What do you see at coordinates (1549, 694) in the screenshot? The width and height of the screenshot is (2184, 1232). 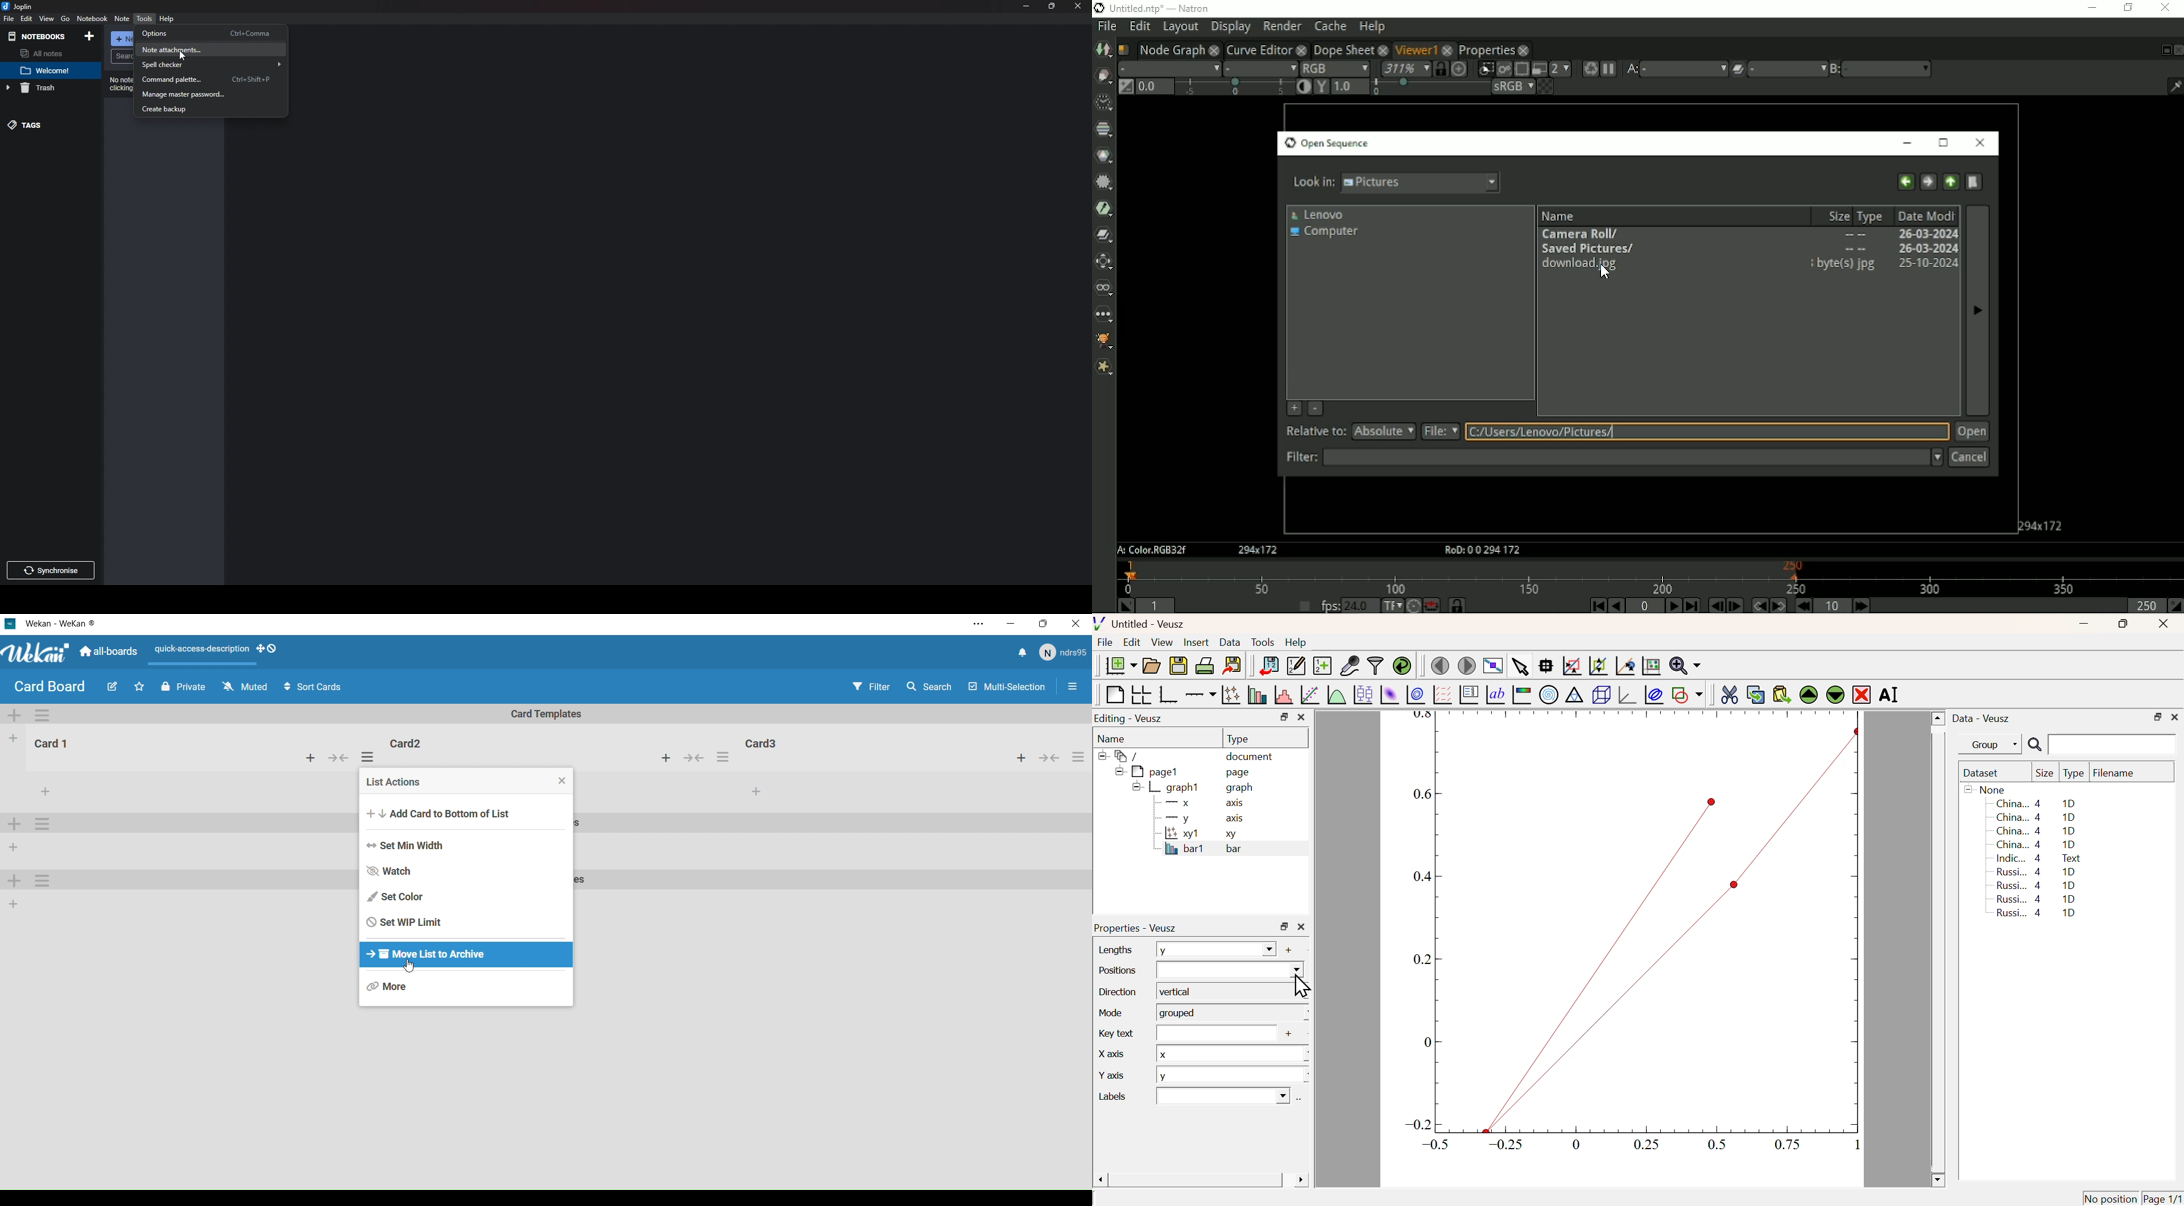 I see `Polar Graph` at bounding box center [1549, 694].